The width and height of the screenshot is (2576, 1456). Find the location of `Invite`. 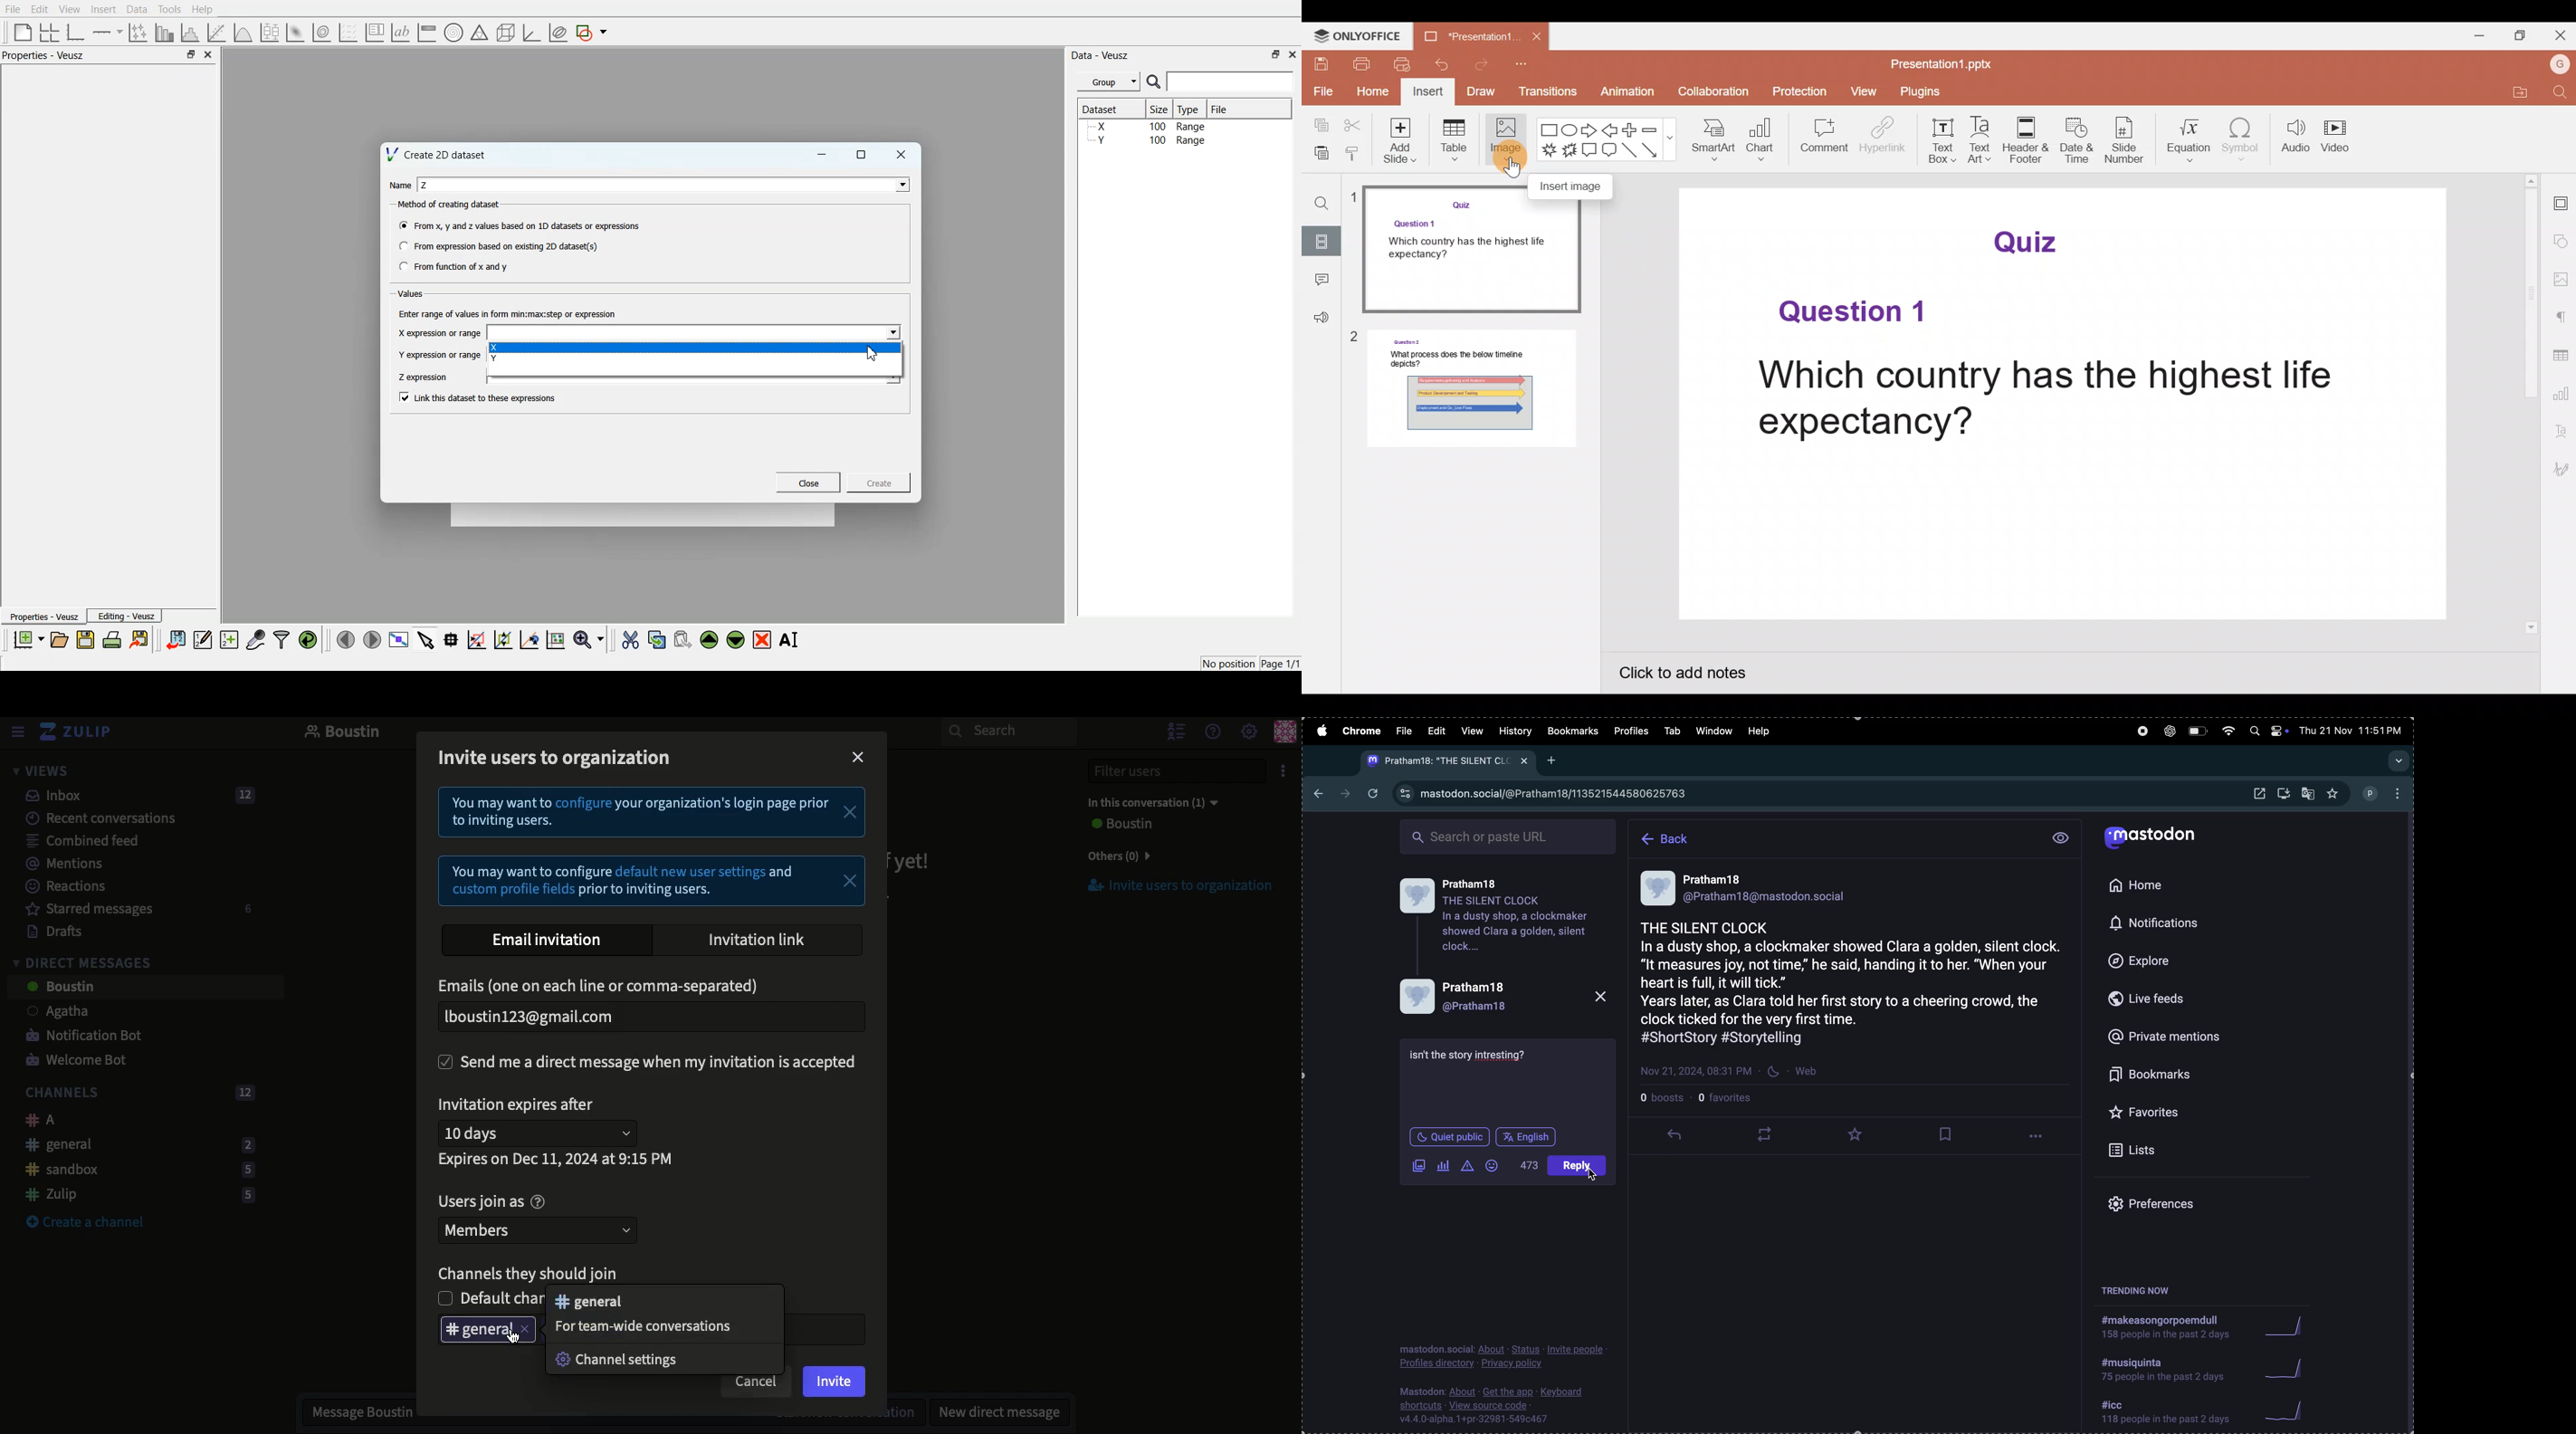

Invite is located at coordinates (835, 1383).